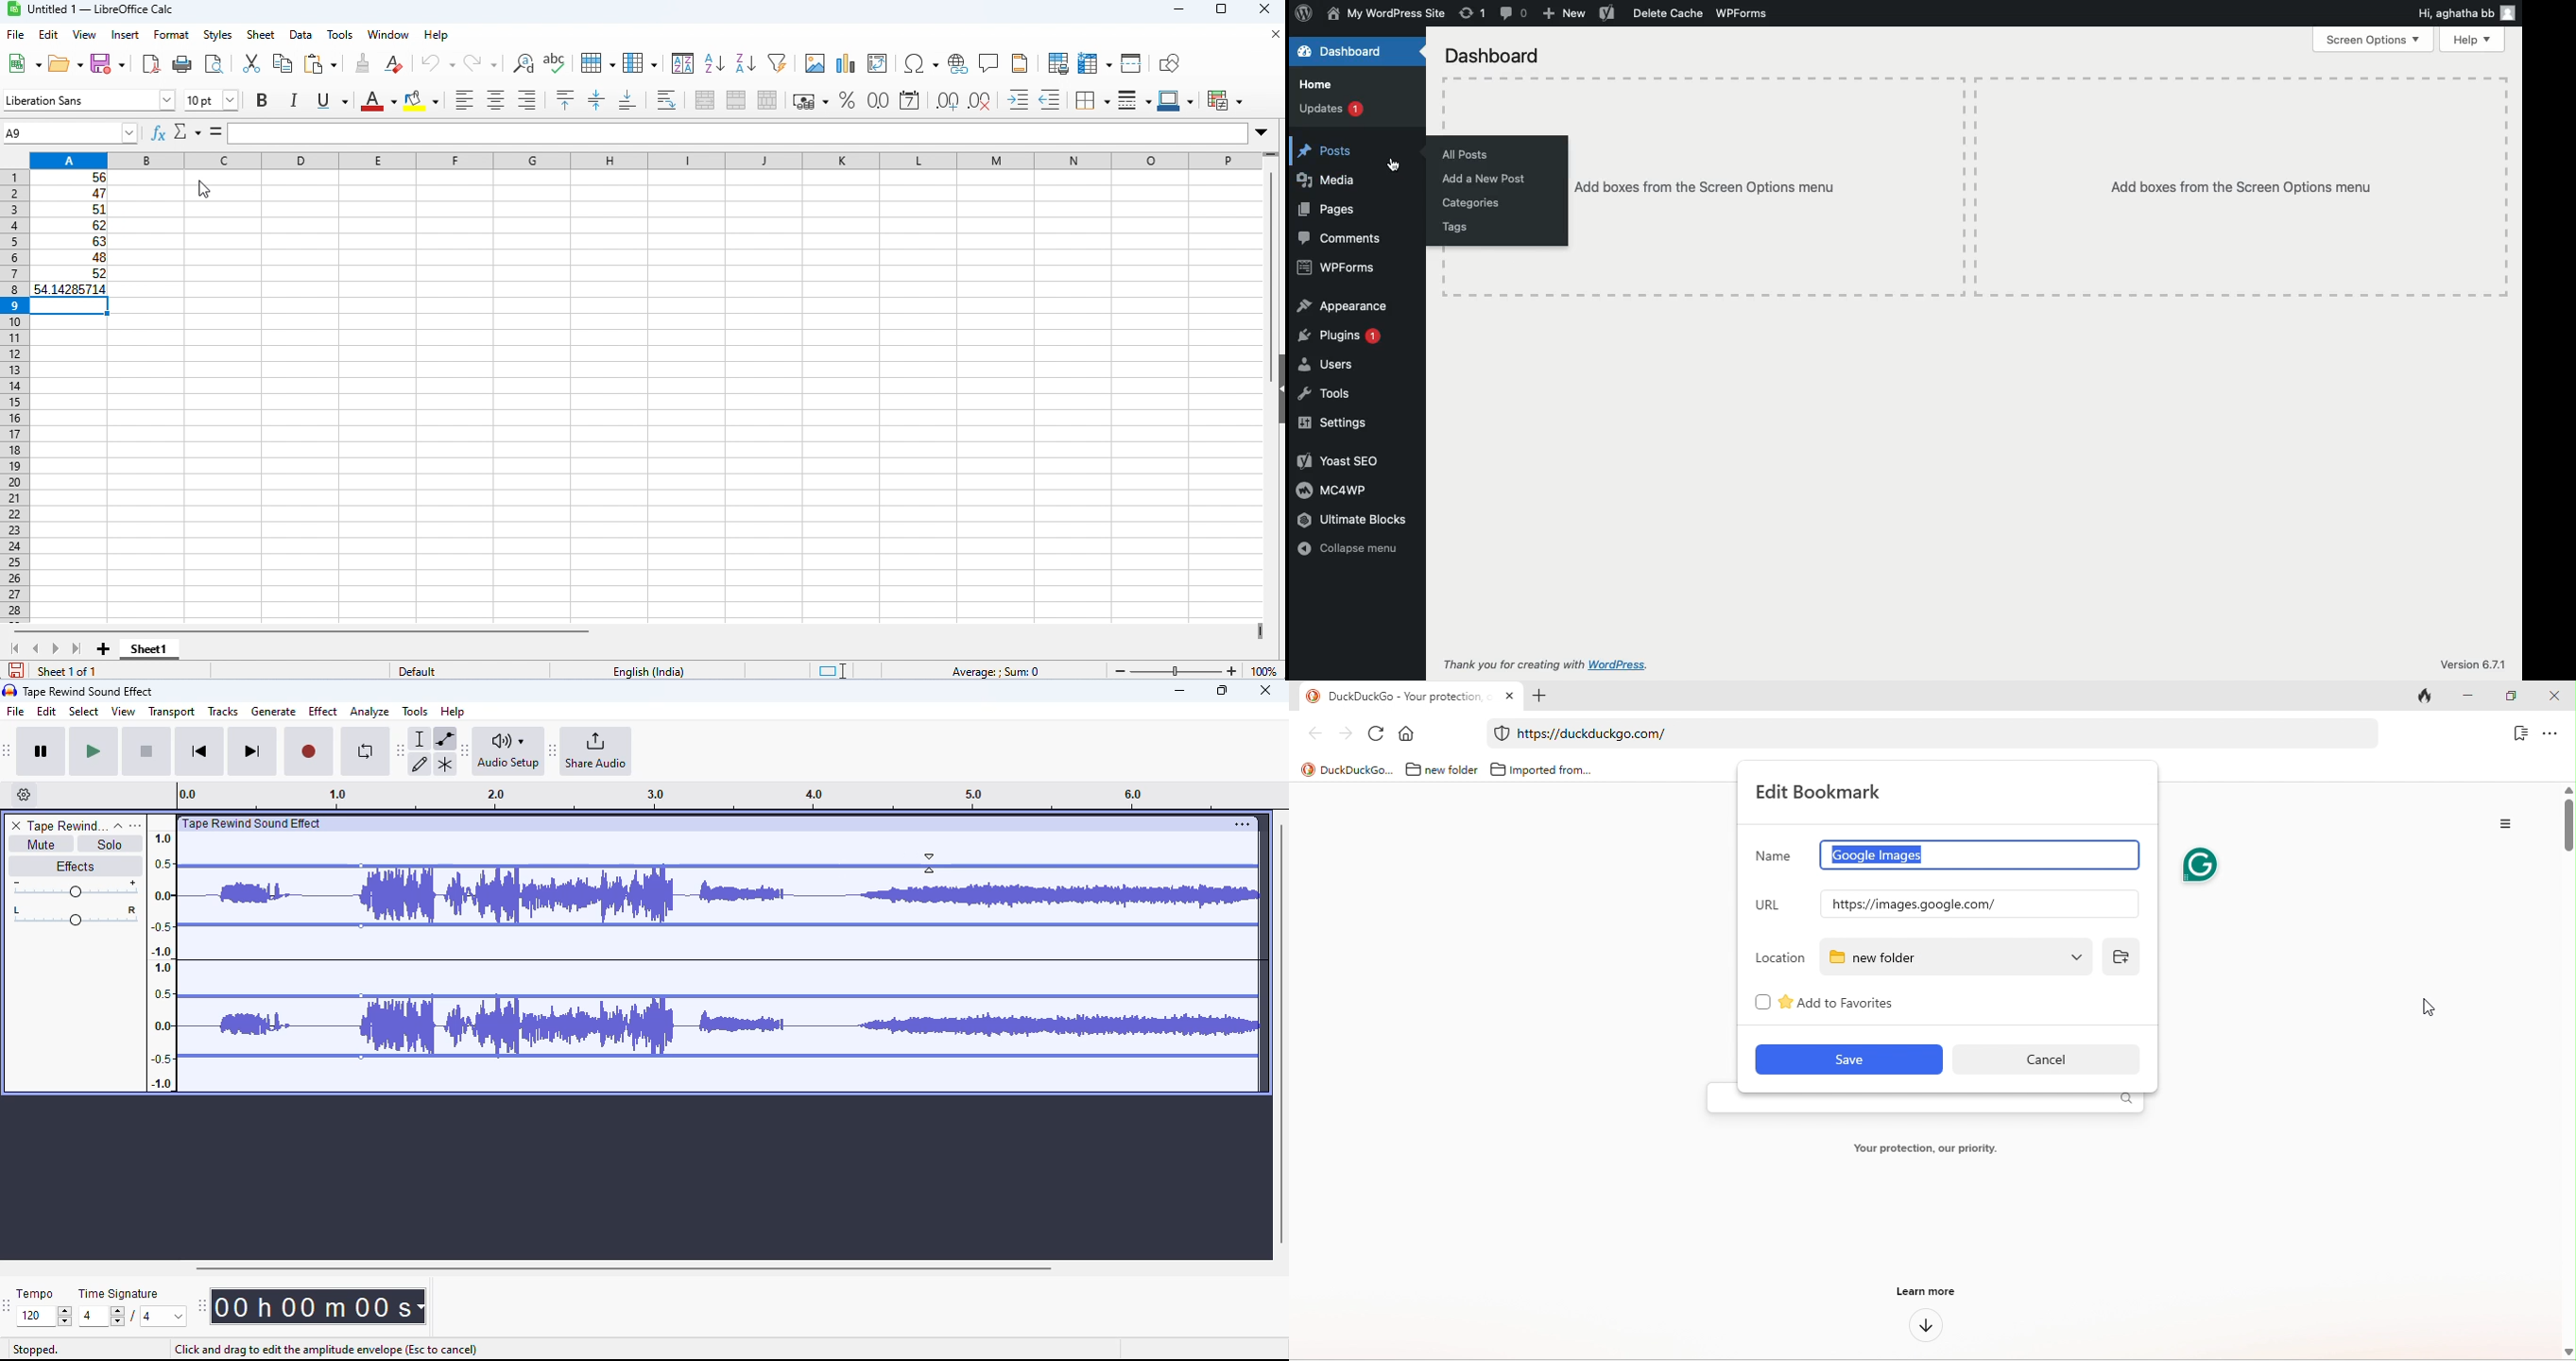 Image resolution: width=2576 pixels, height=1372 pixels. Describe the element at coordinates (683, 62) in the screenshot. I see `sort` at that location.